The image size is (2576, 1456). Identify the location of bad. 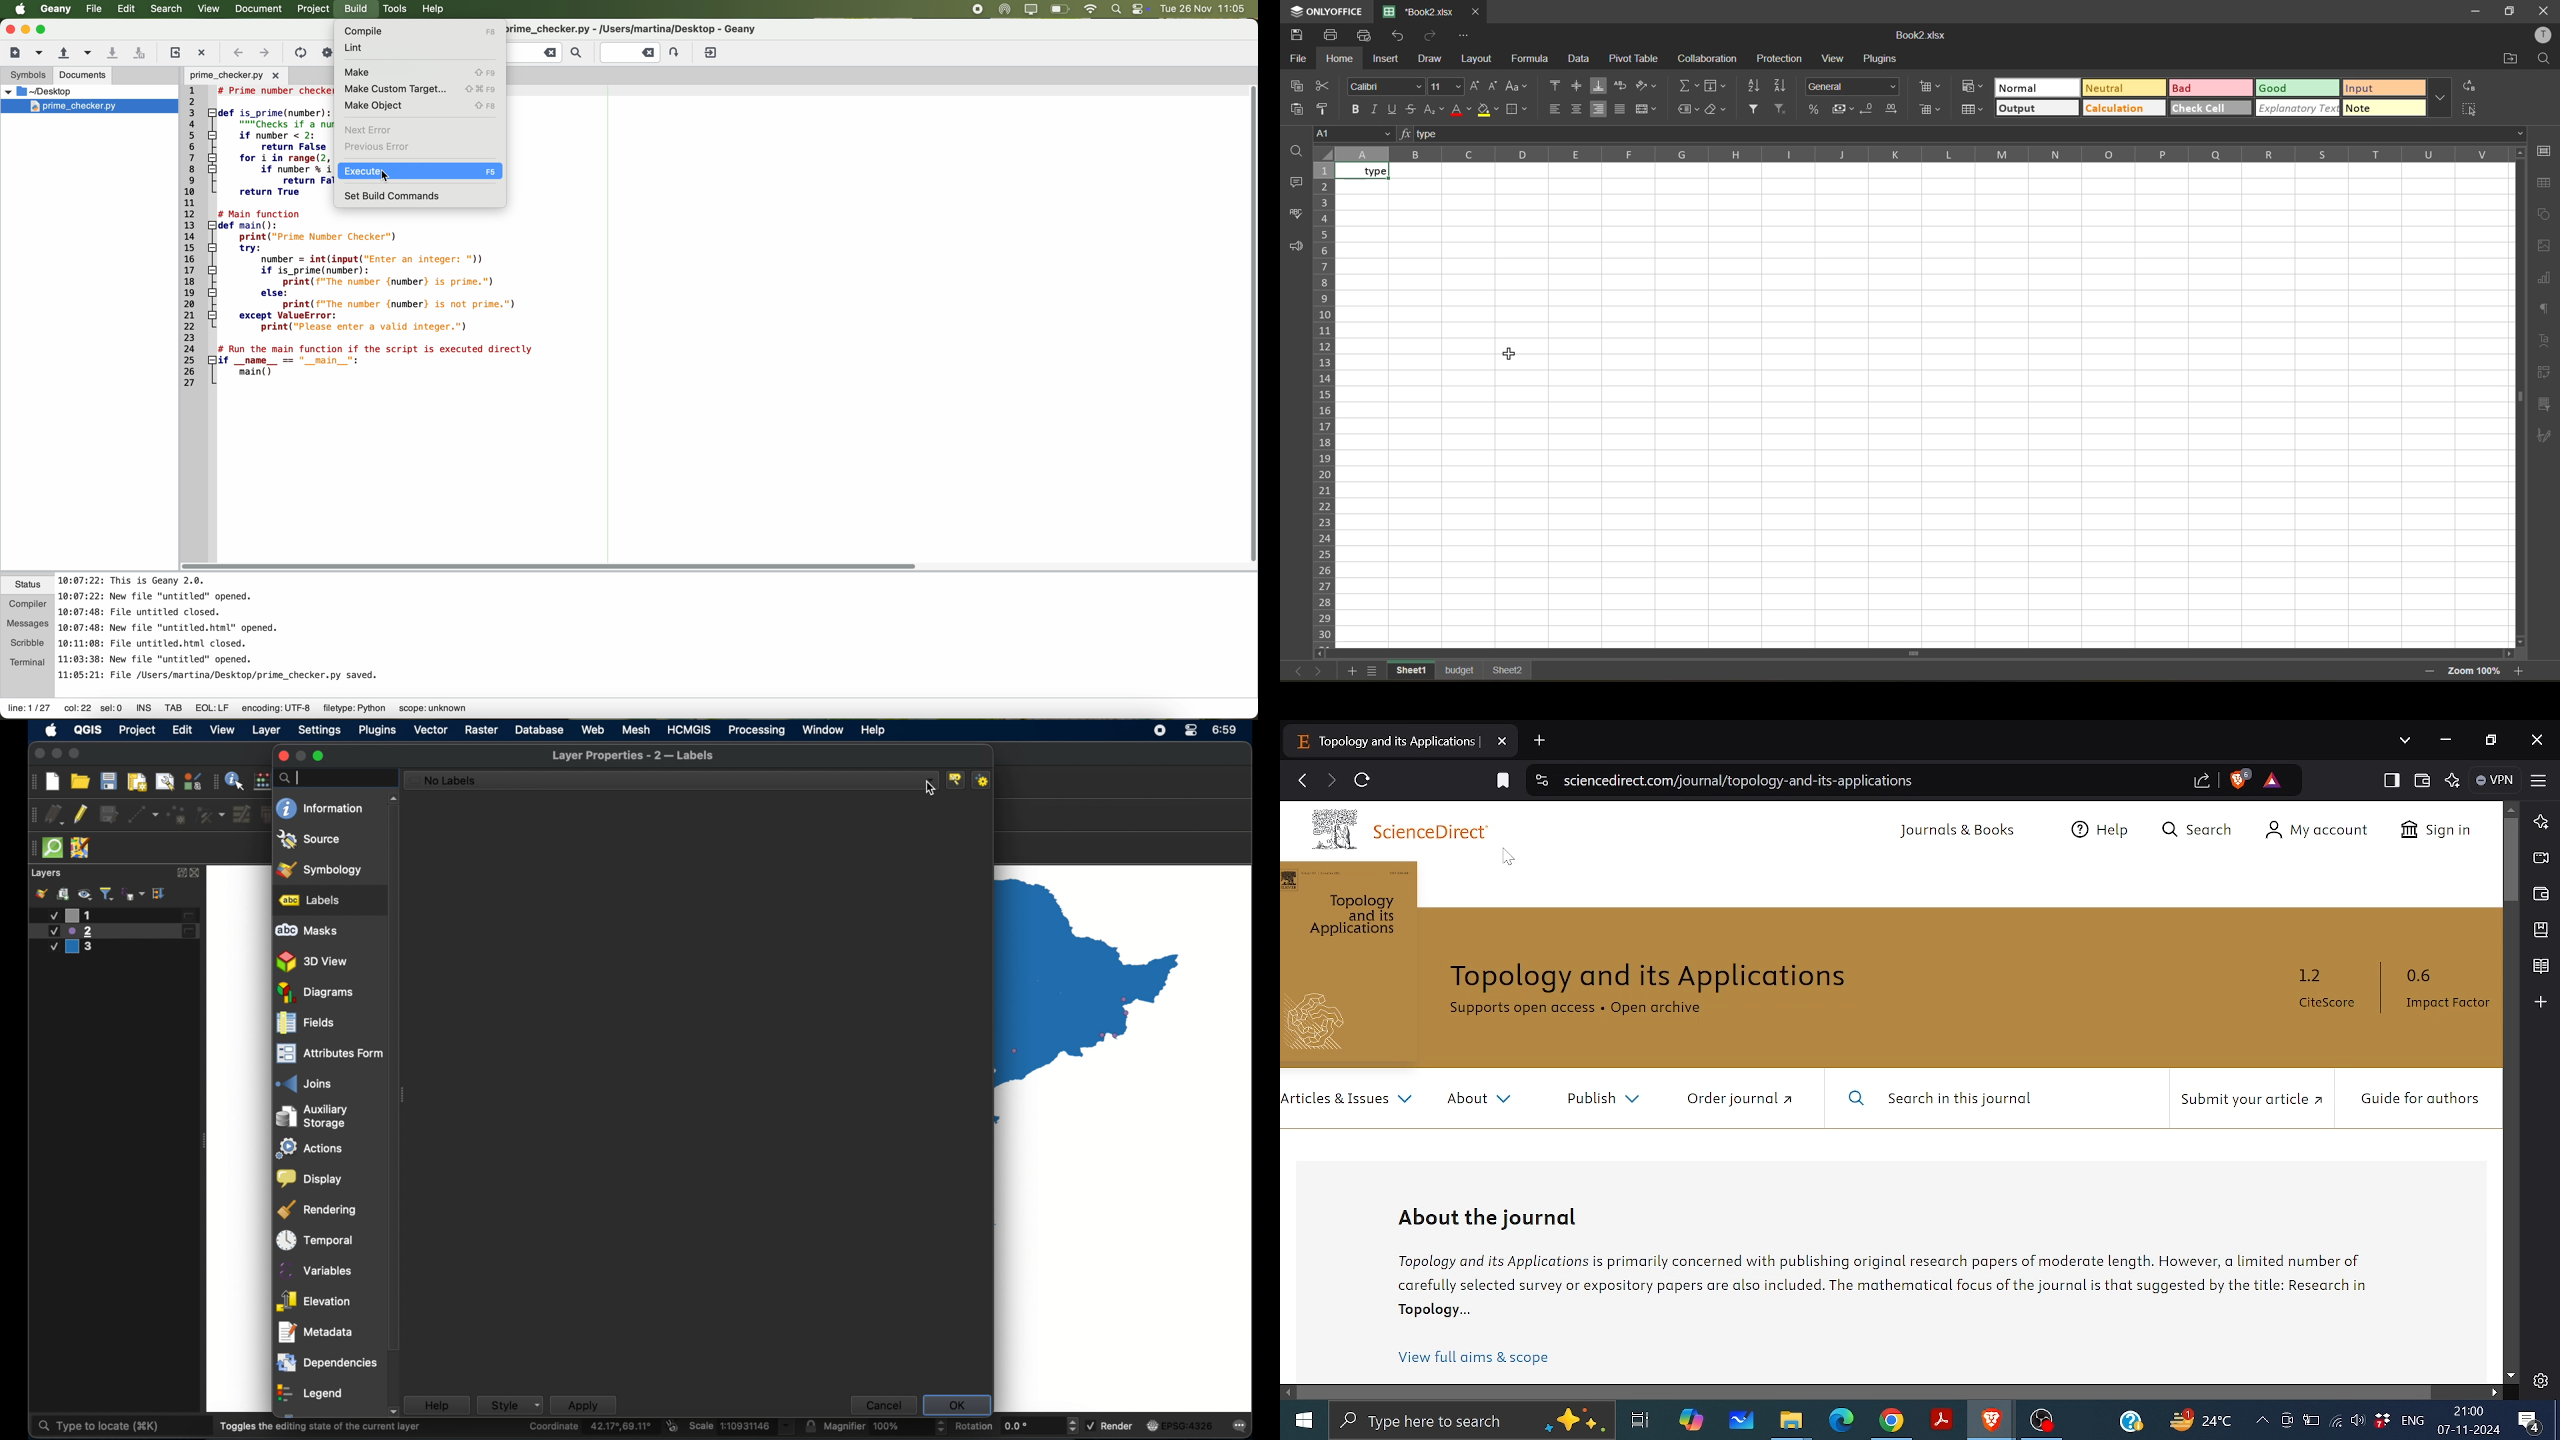
(2211, 87).